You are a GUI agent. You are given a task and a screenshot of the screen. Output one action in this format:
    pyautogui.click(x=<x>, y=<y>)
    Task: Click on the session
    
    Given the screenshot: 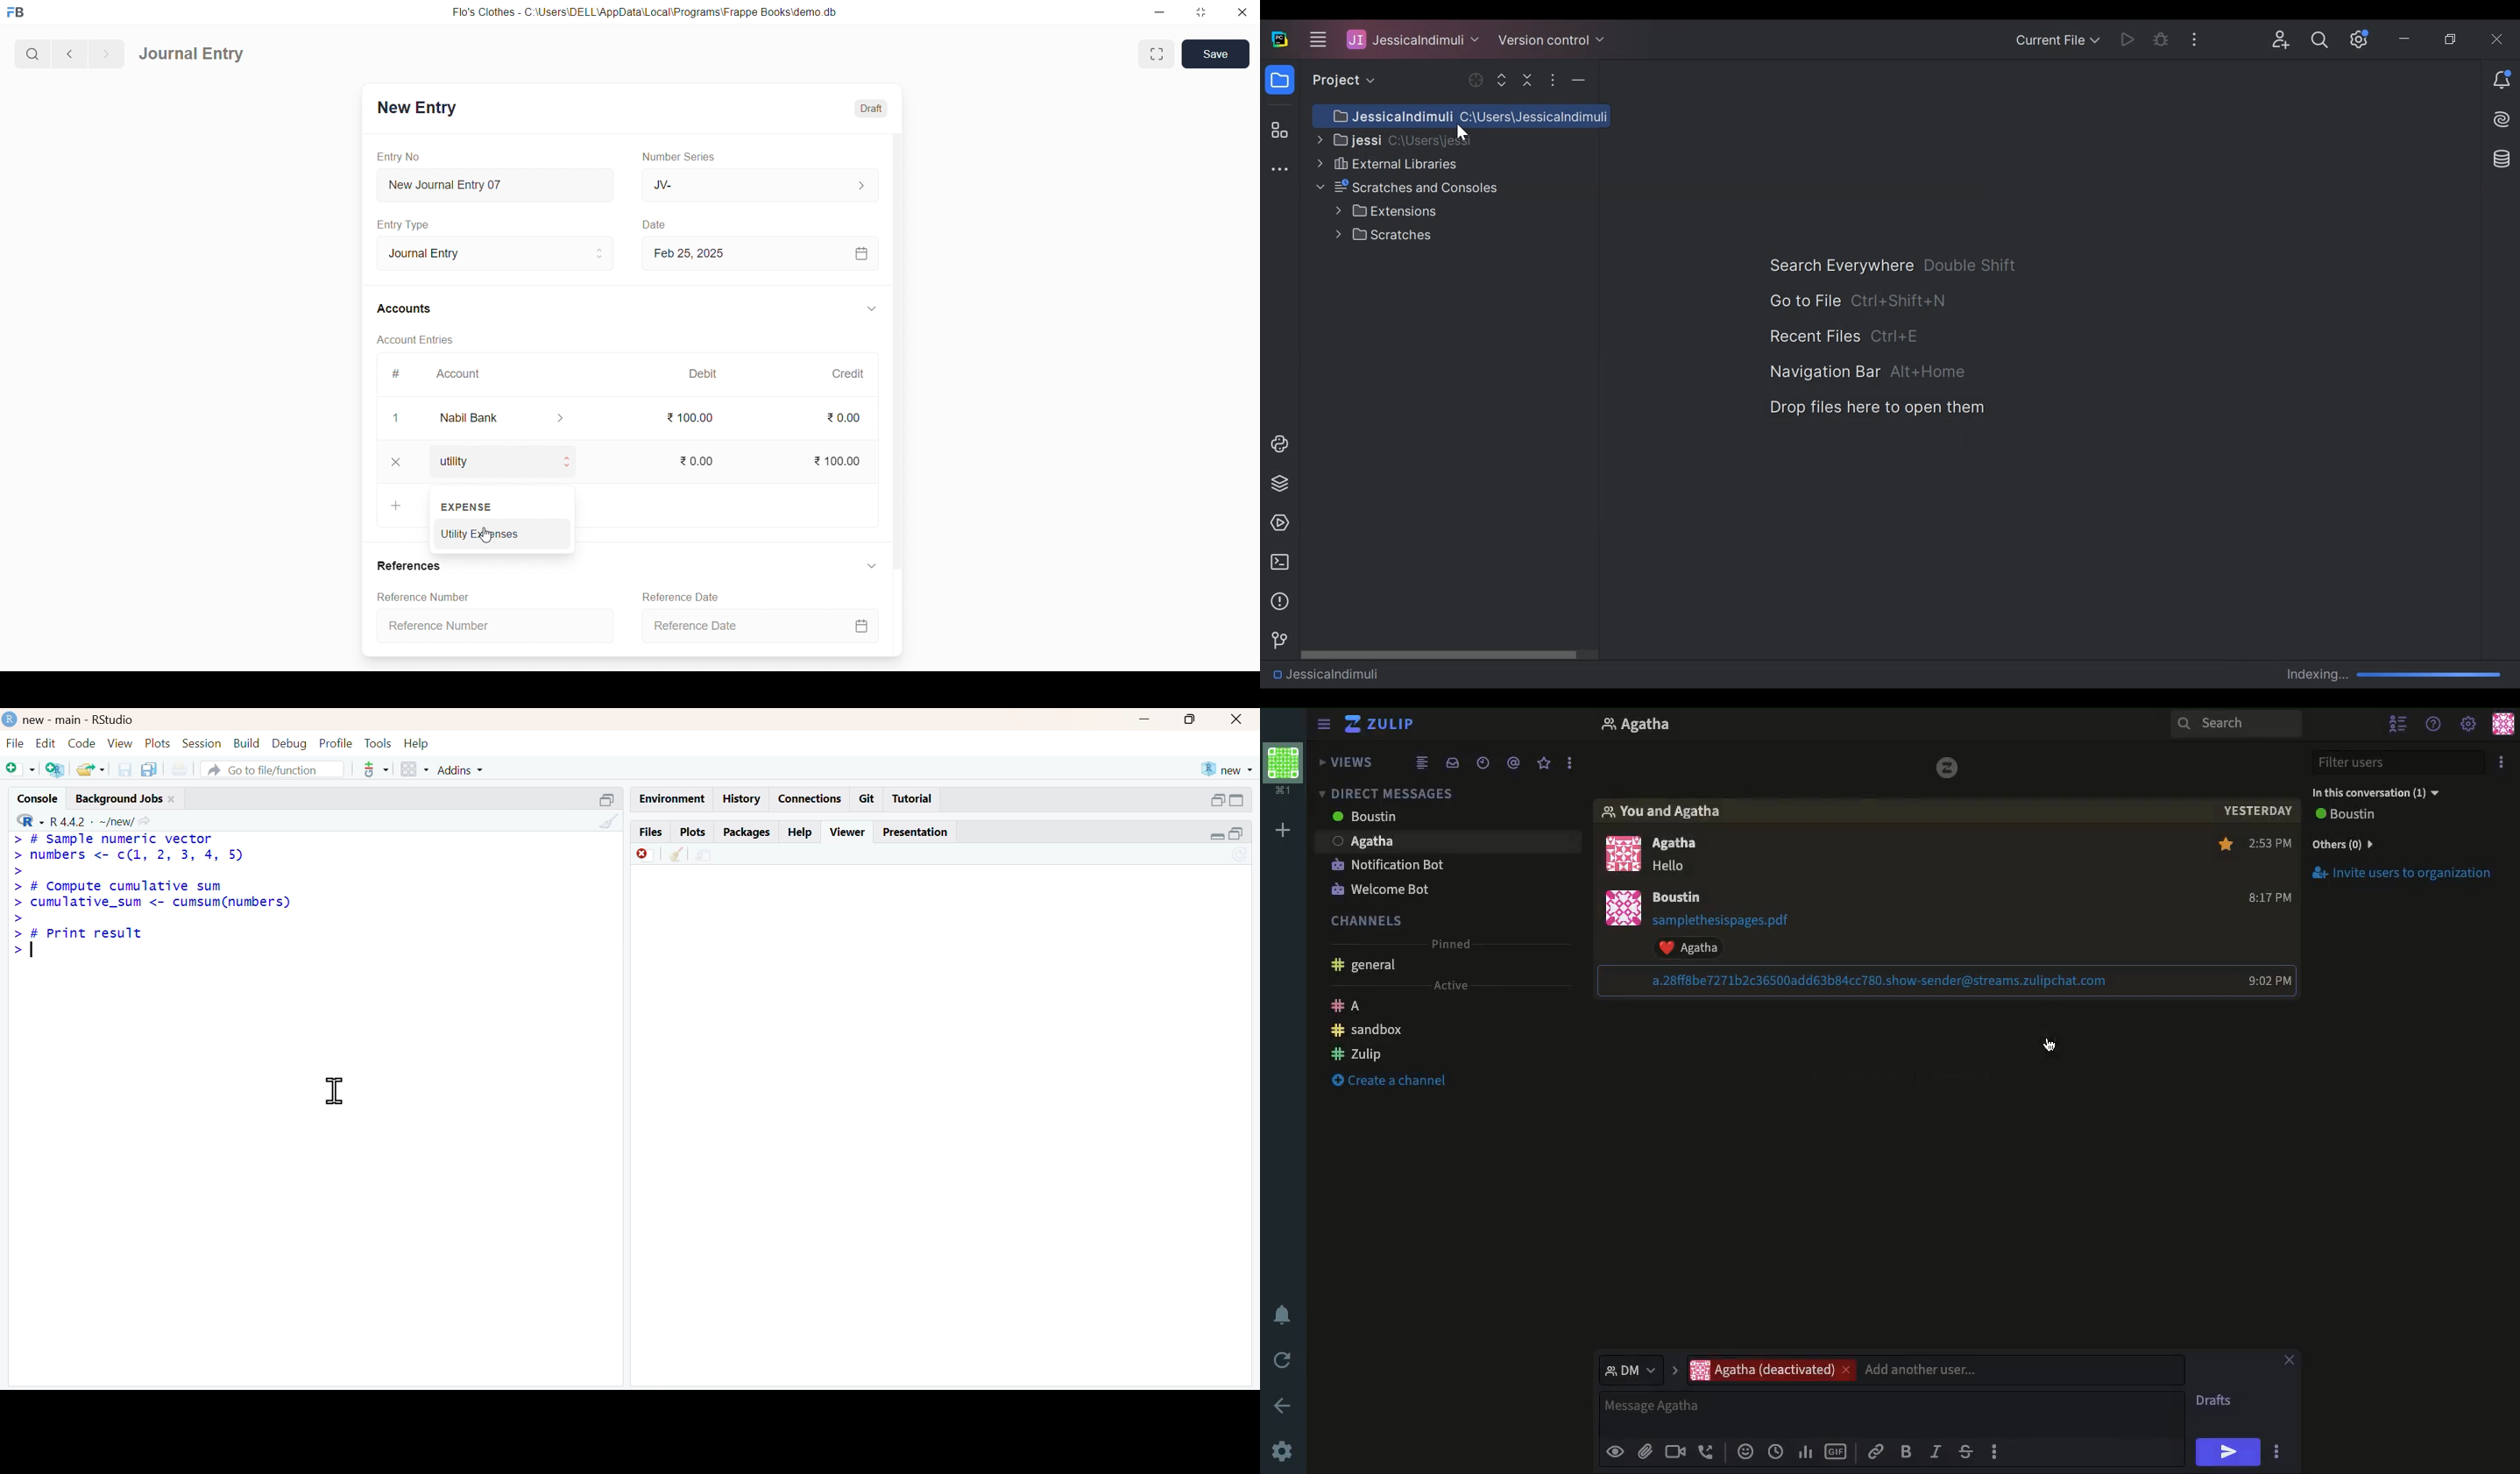 What is the action you would take?
    pyautogui.click(x=202, y=742)
    